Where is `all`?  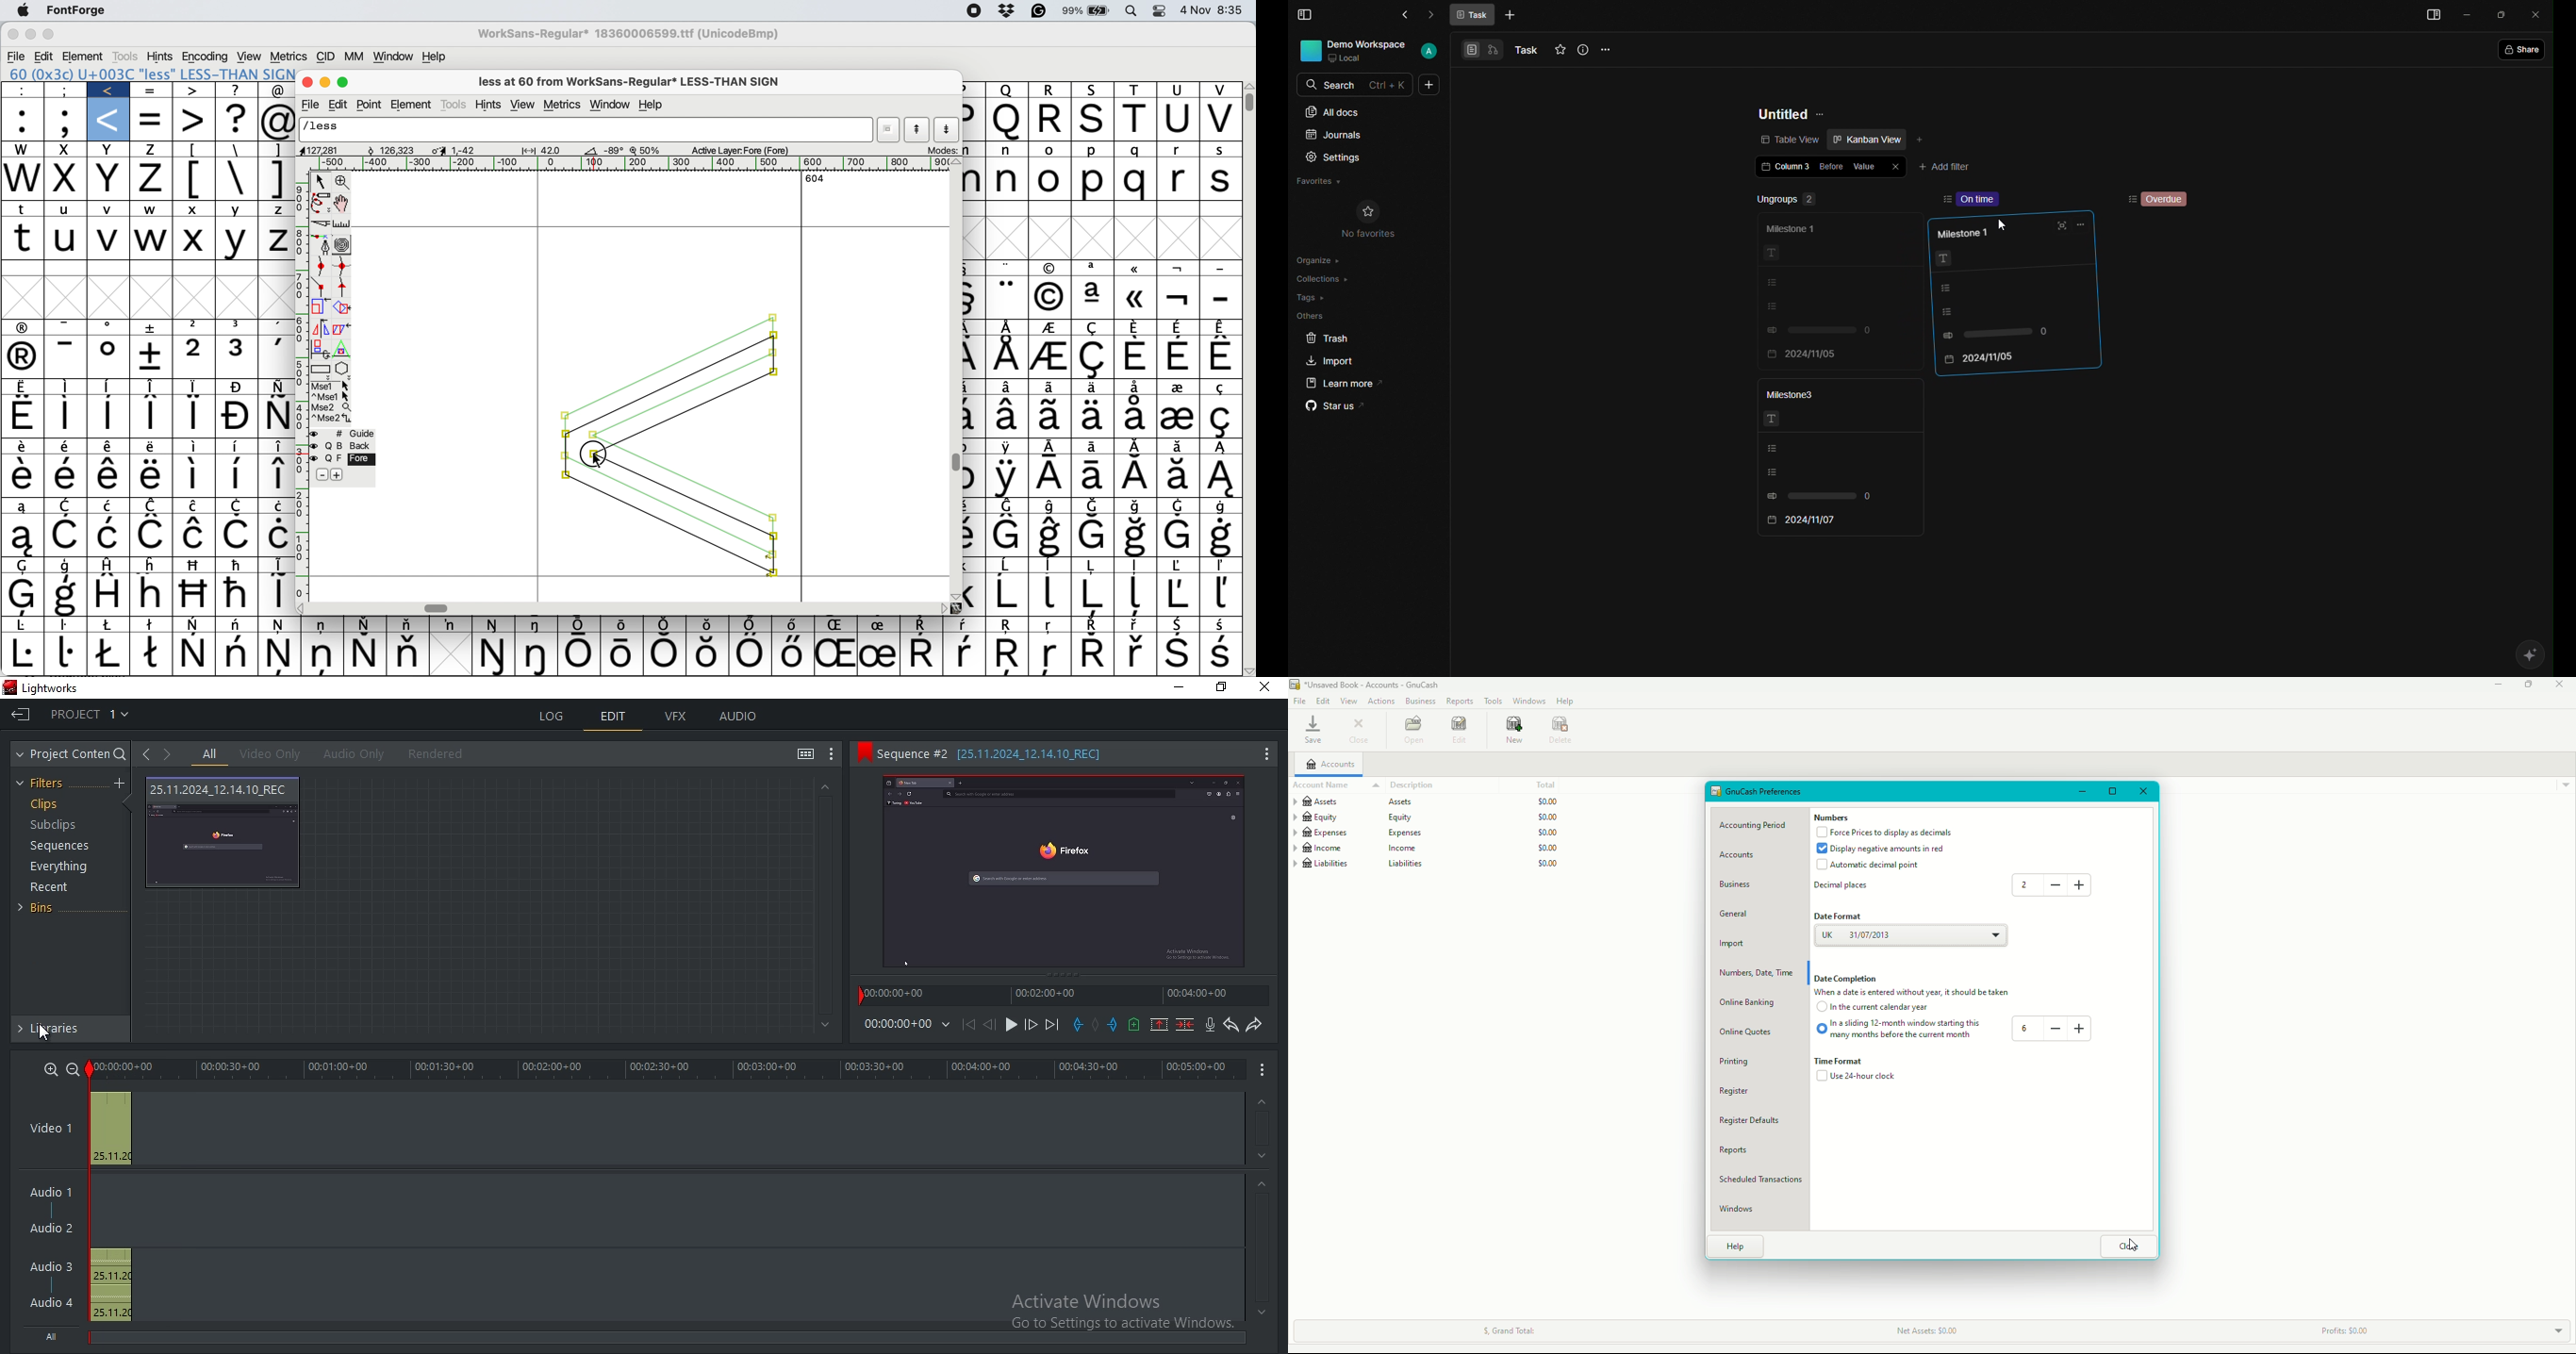 all is located at coordinates (209, 755).